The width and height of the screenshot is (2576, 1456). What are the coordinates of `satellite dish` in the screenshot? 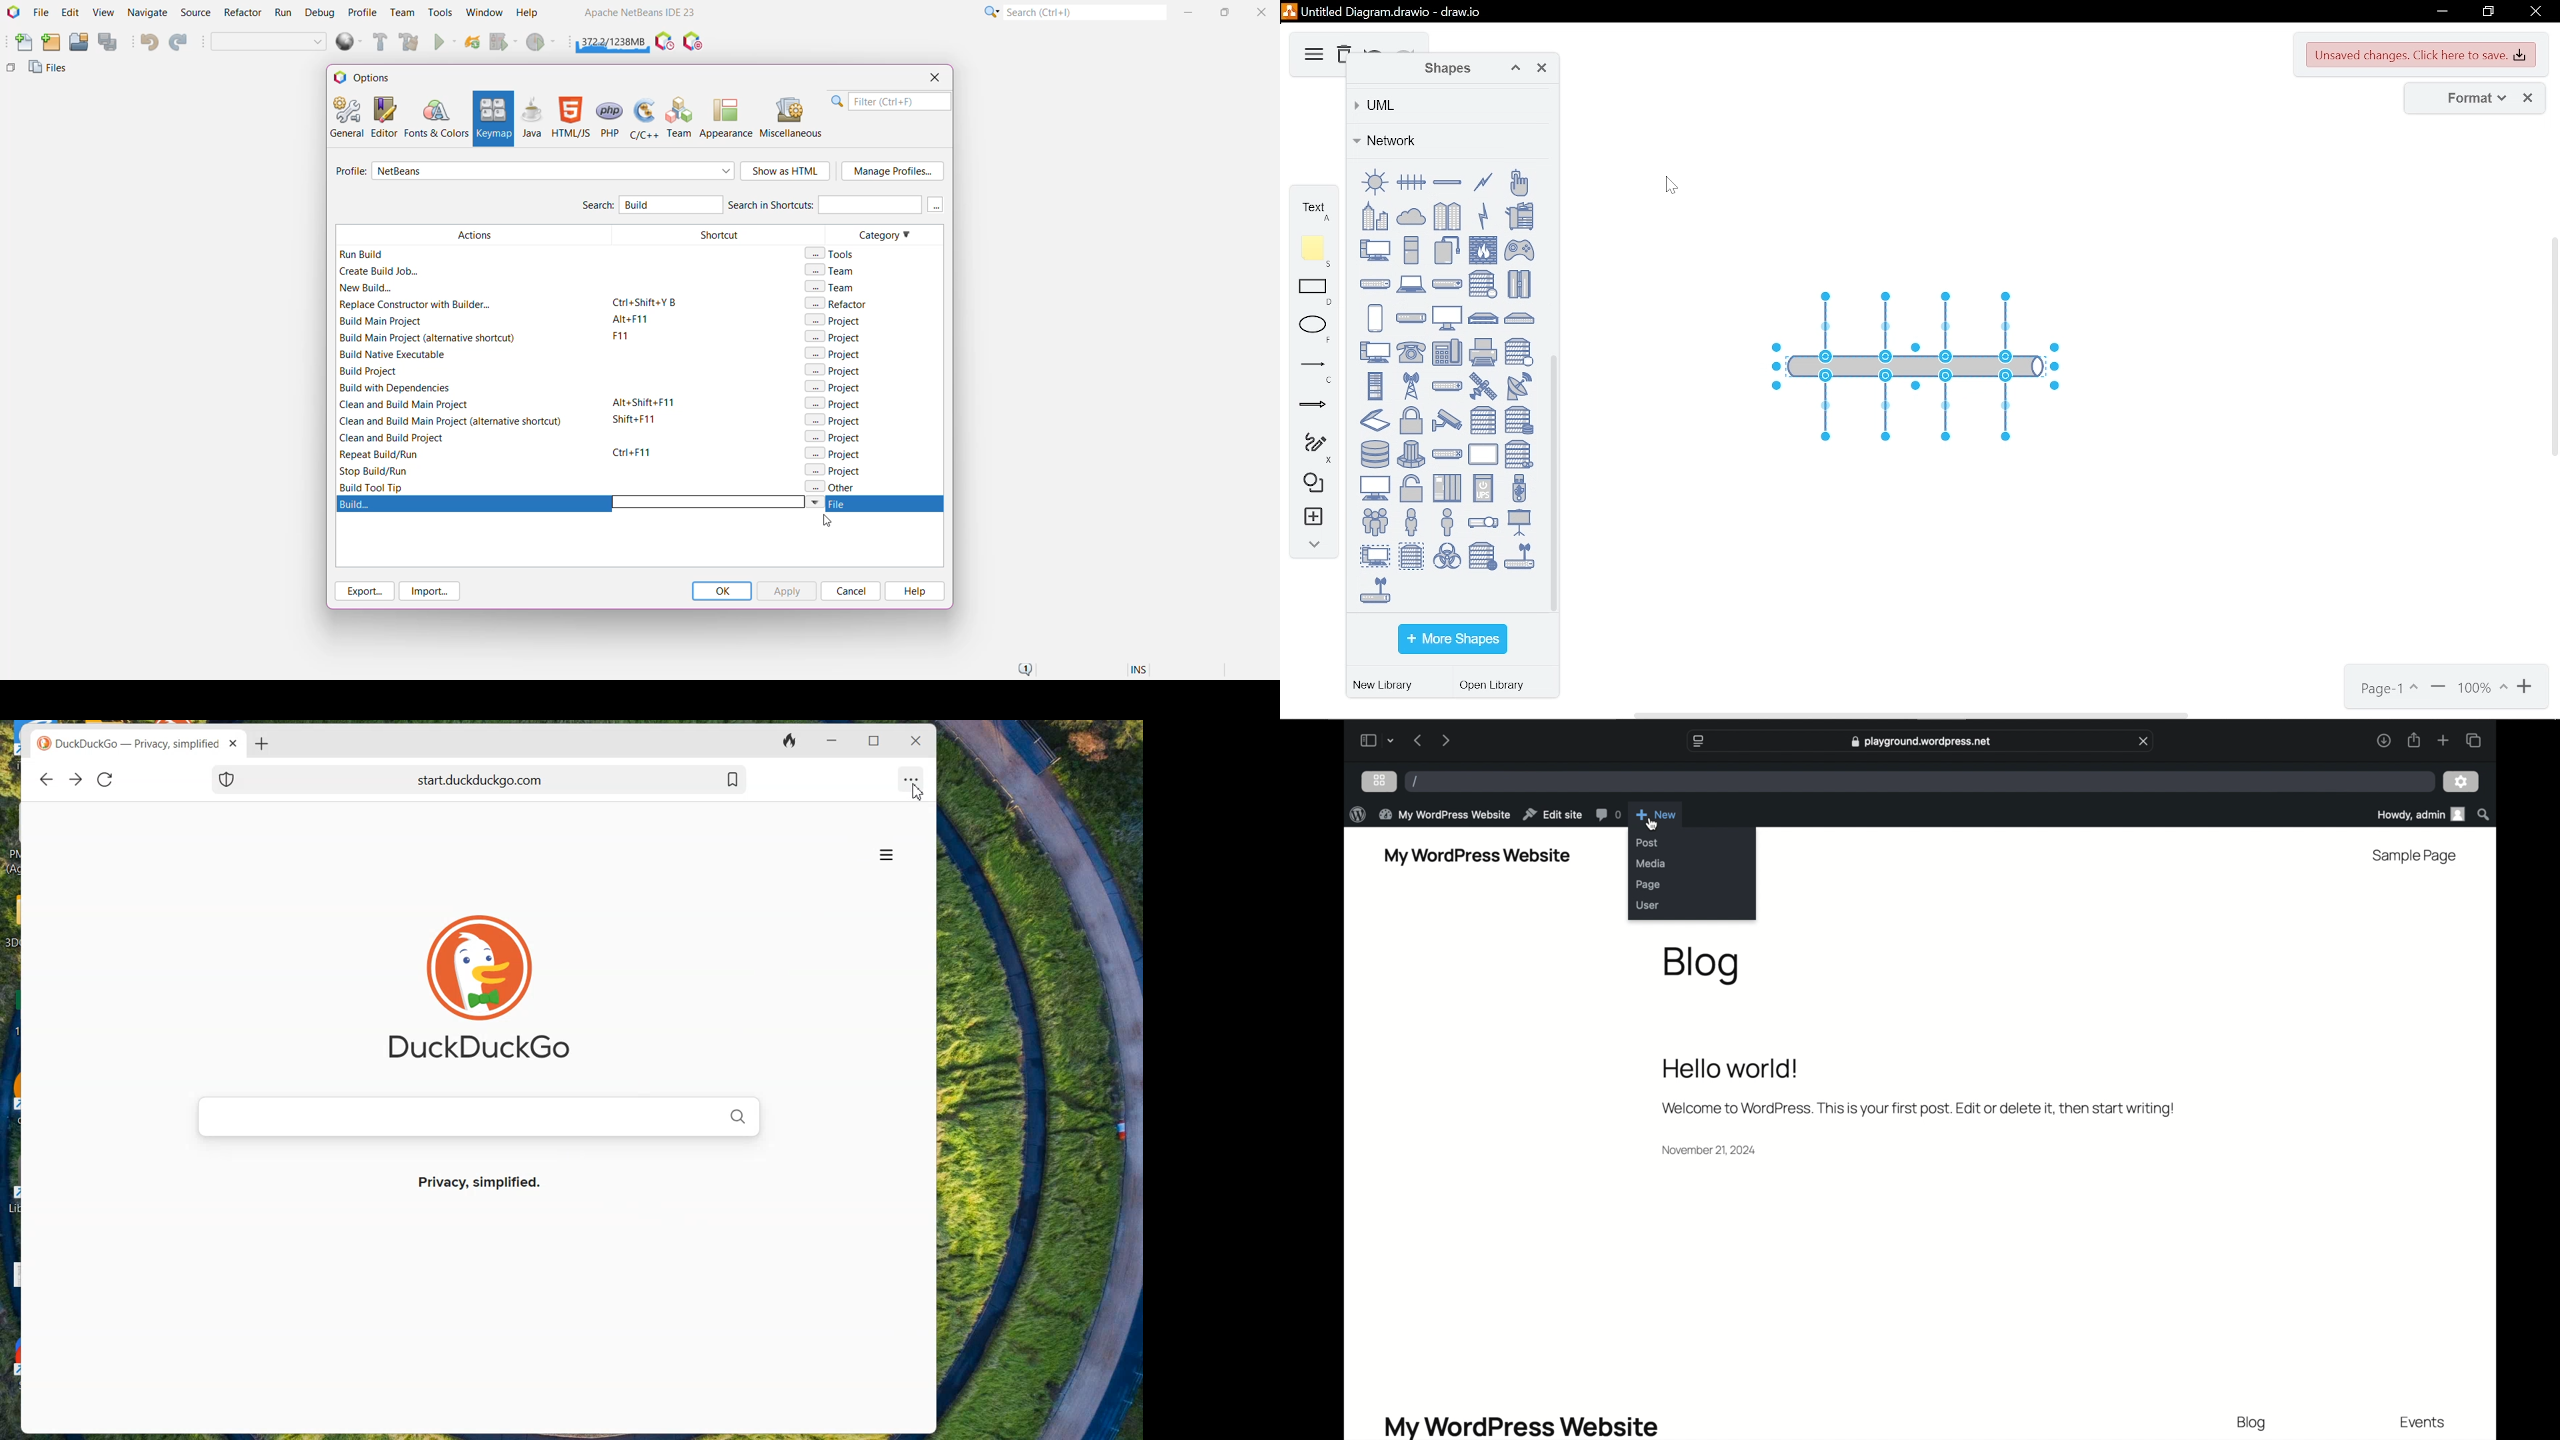 It's located at (1519, 386).